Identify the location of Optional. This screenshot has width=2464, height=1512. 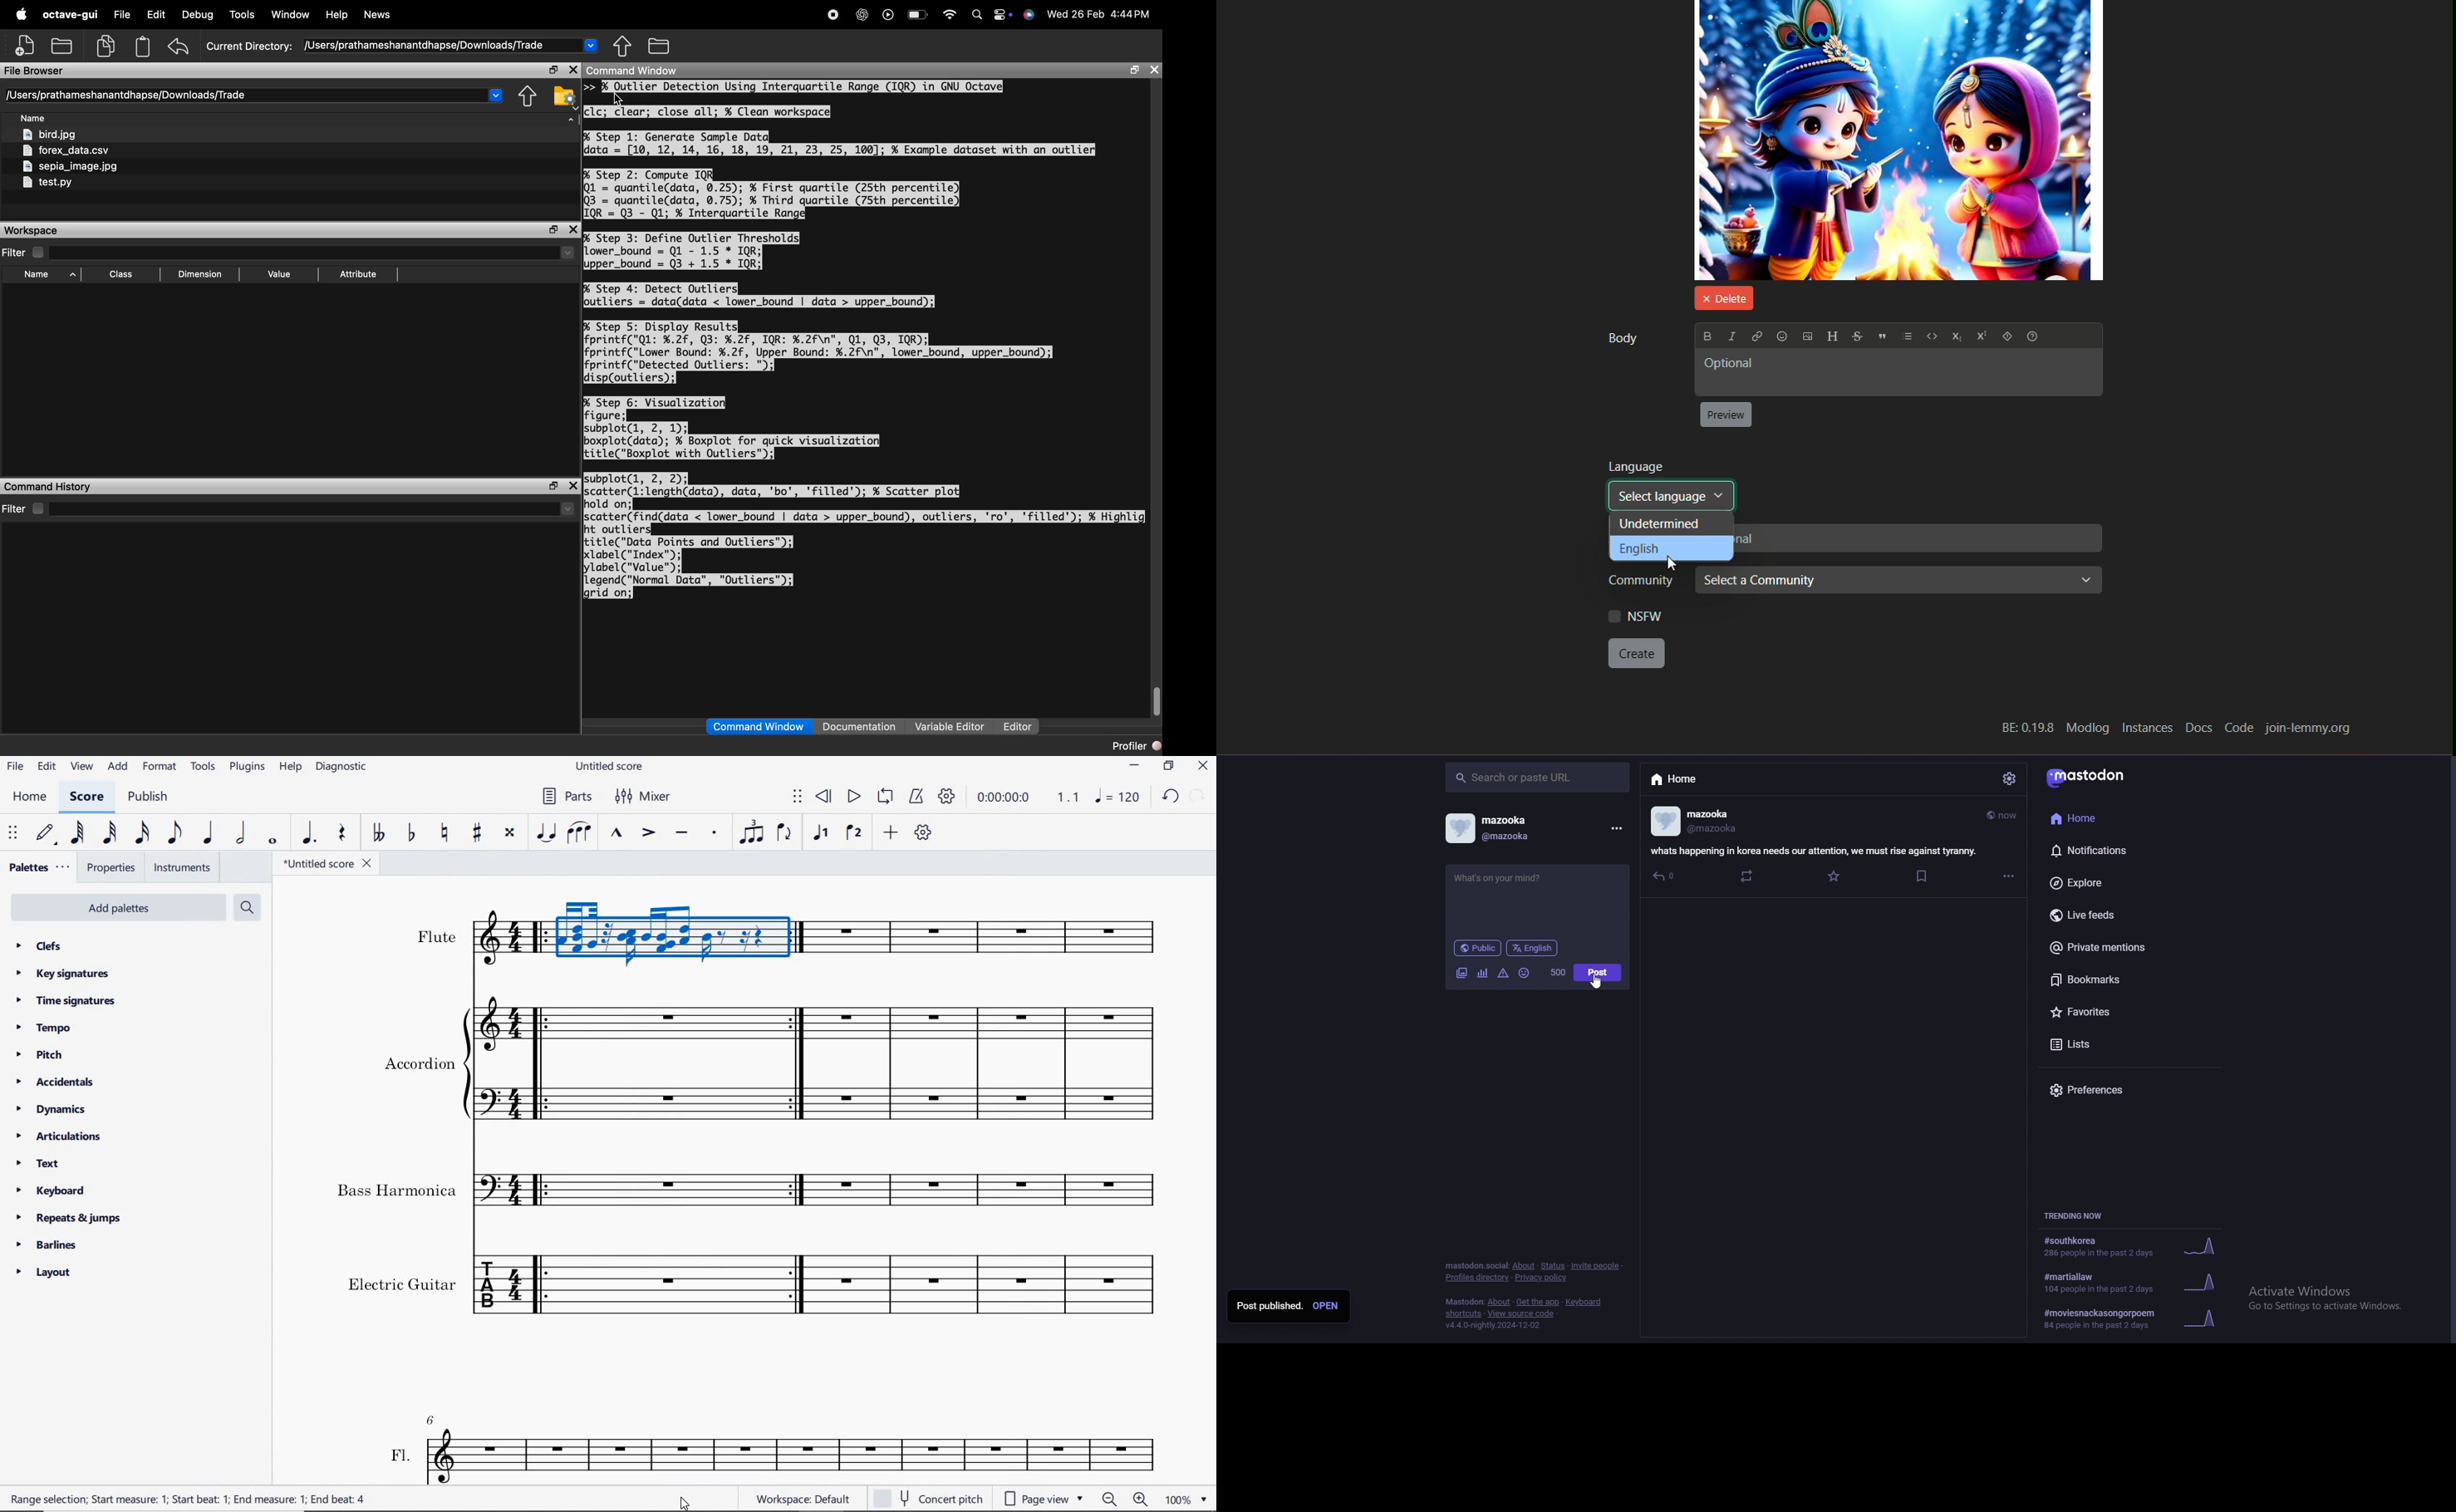
(1919, 540).